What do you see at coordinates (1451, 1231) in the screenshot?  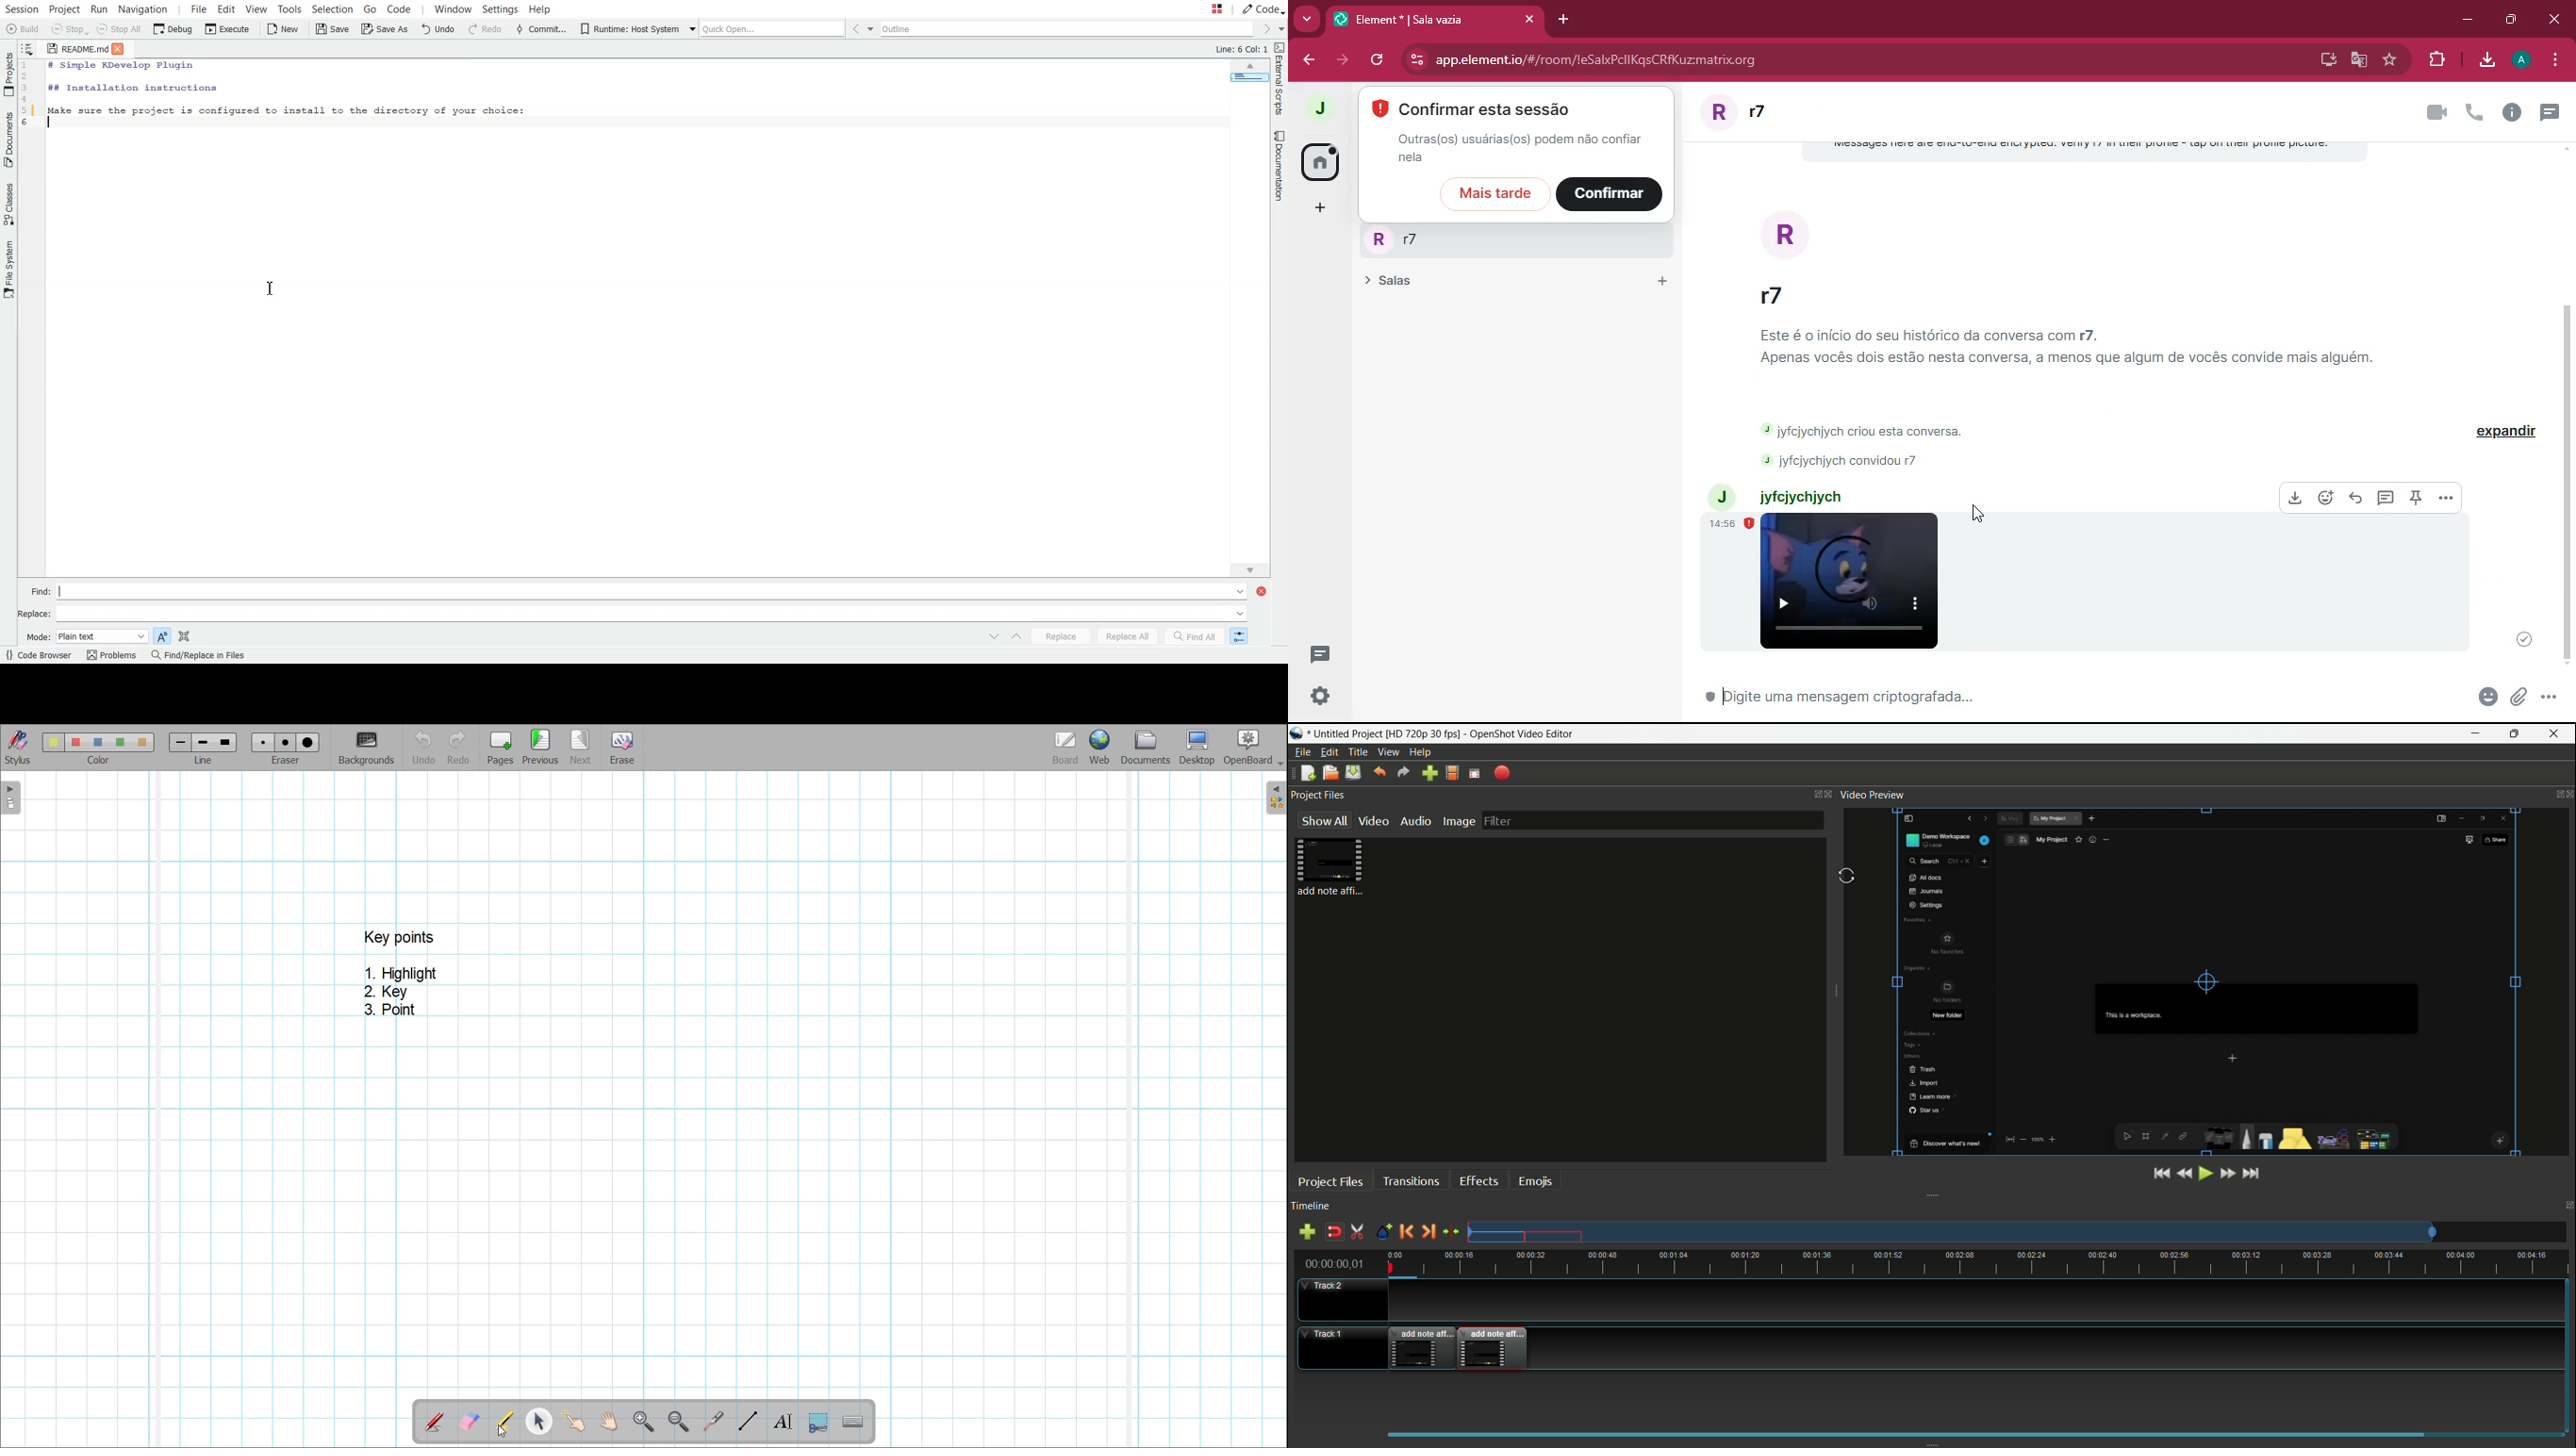 I see `center the timeline on the playhead` at bounding box center [1451, 1231].